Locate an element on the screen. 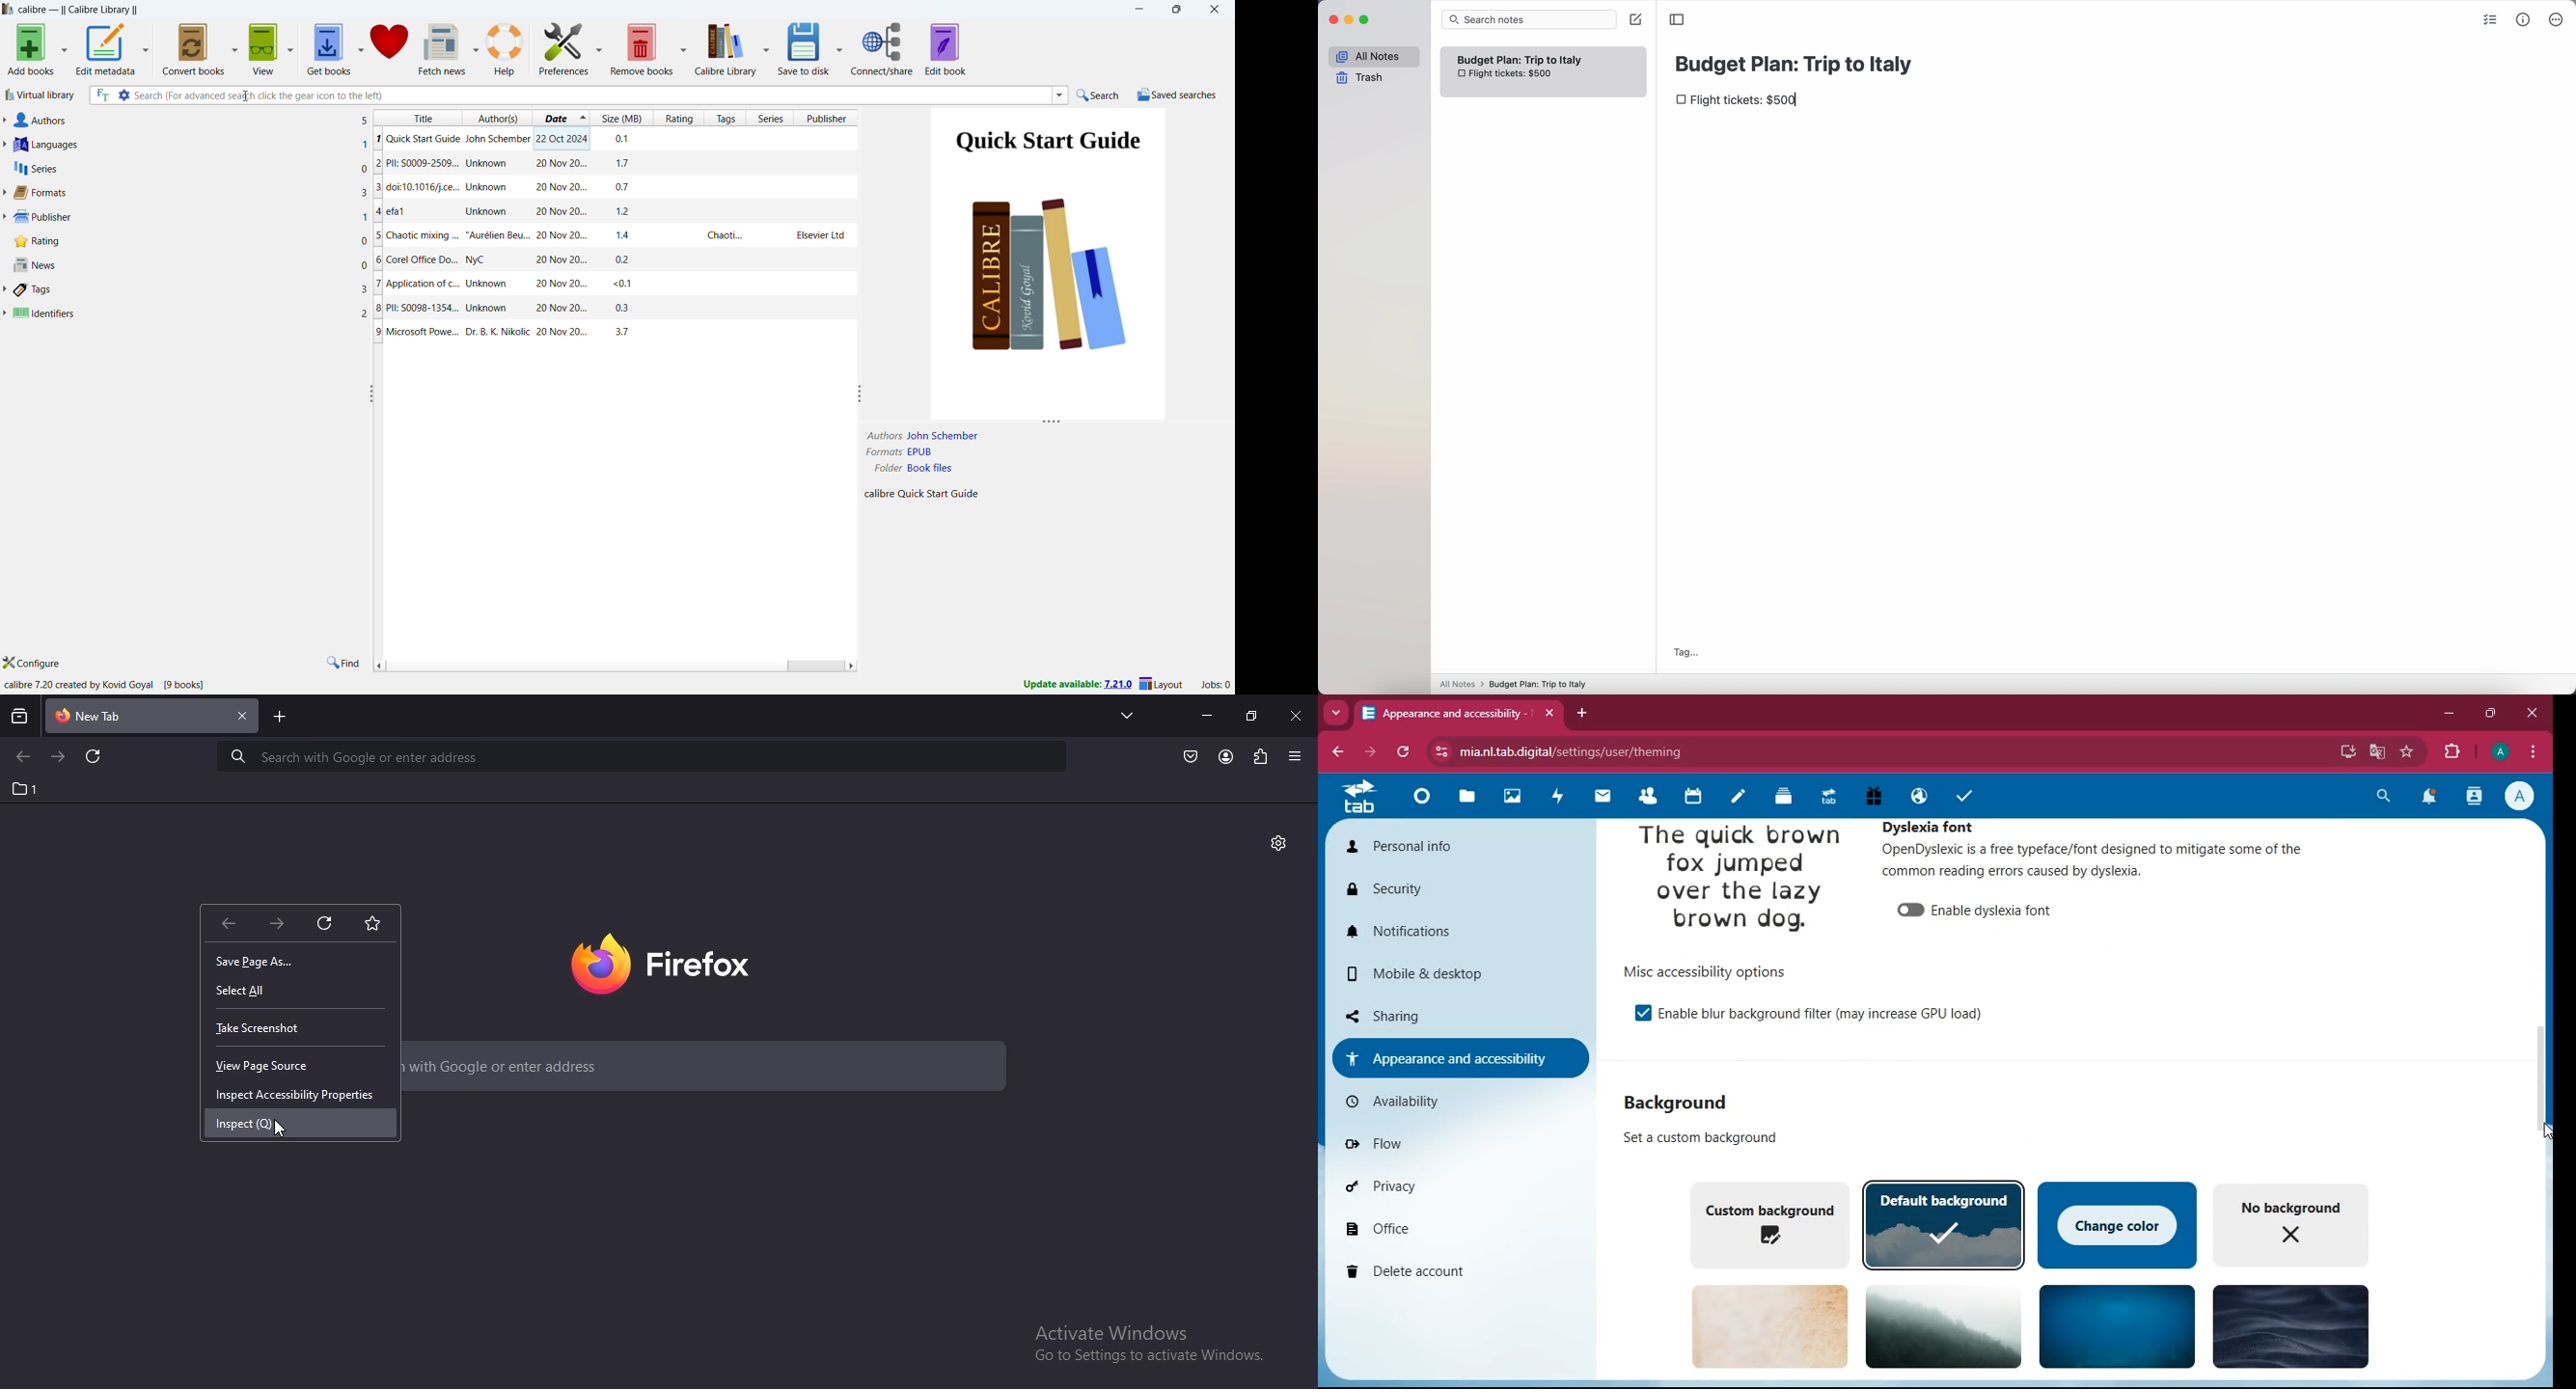 The image size is (2576, 1400). enable is located at coordinates (1909, 911).